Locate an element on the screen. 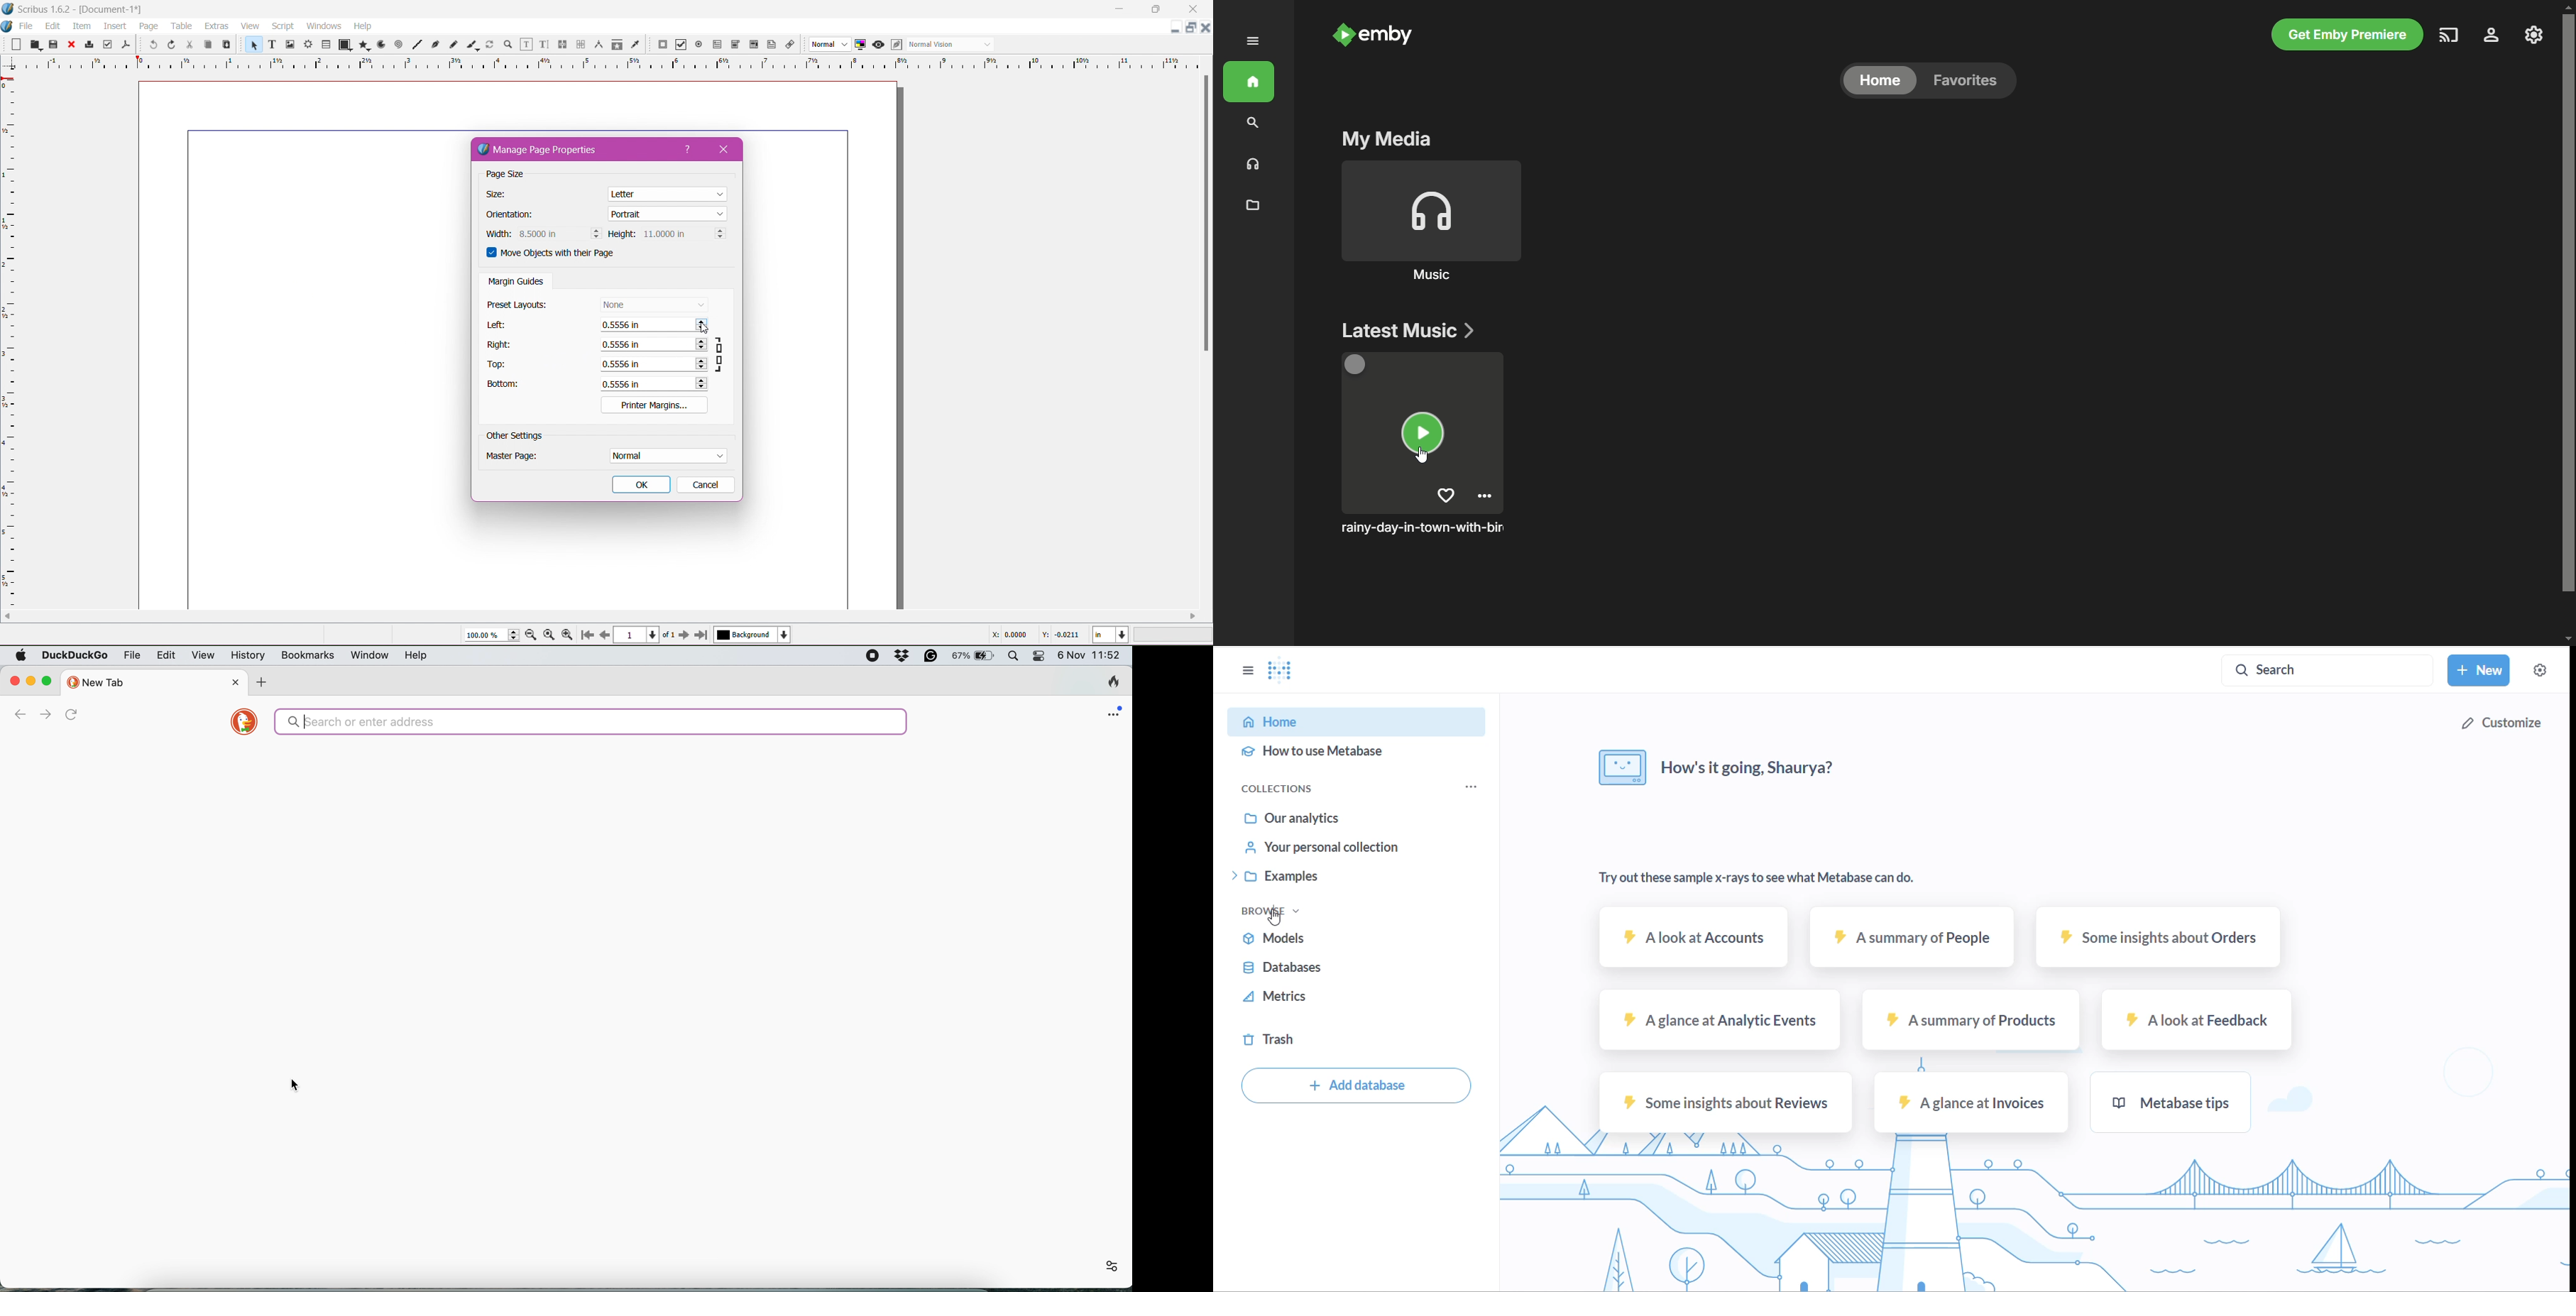  Cursor Coordinate -Y  is located at coordinates (1059, 636).